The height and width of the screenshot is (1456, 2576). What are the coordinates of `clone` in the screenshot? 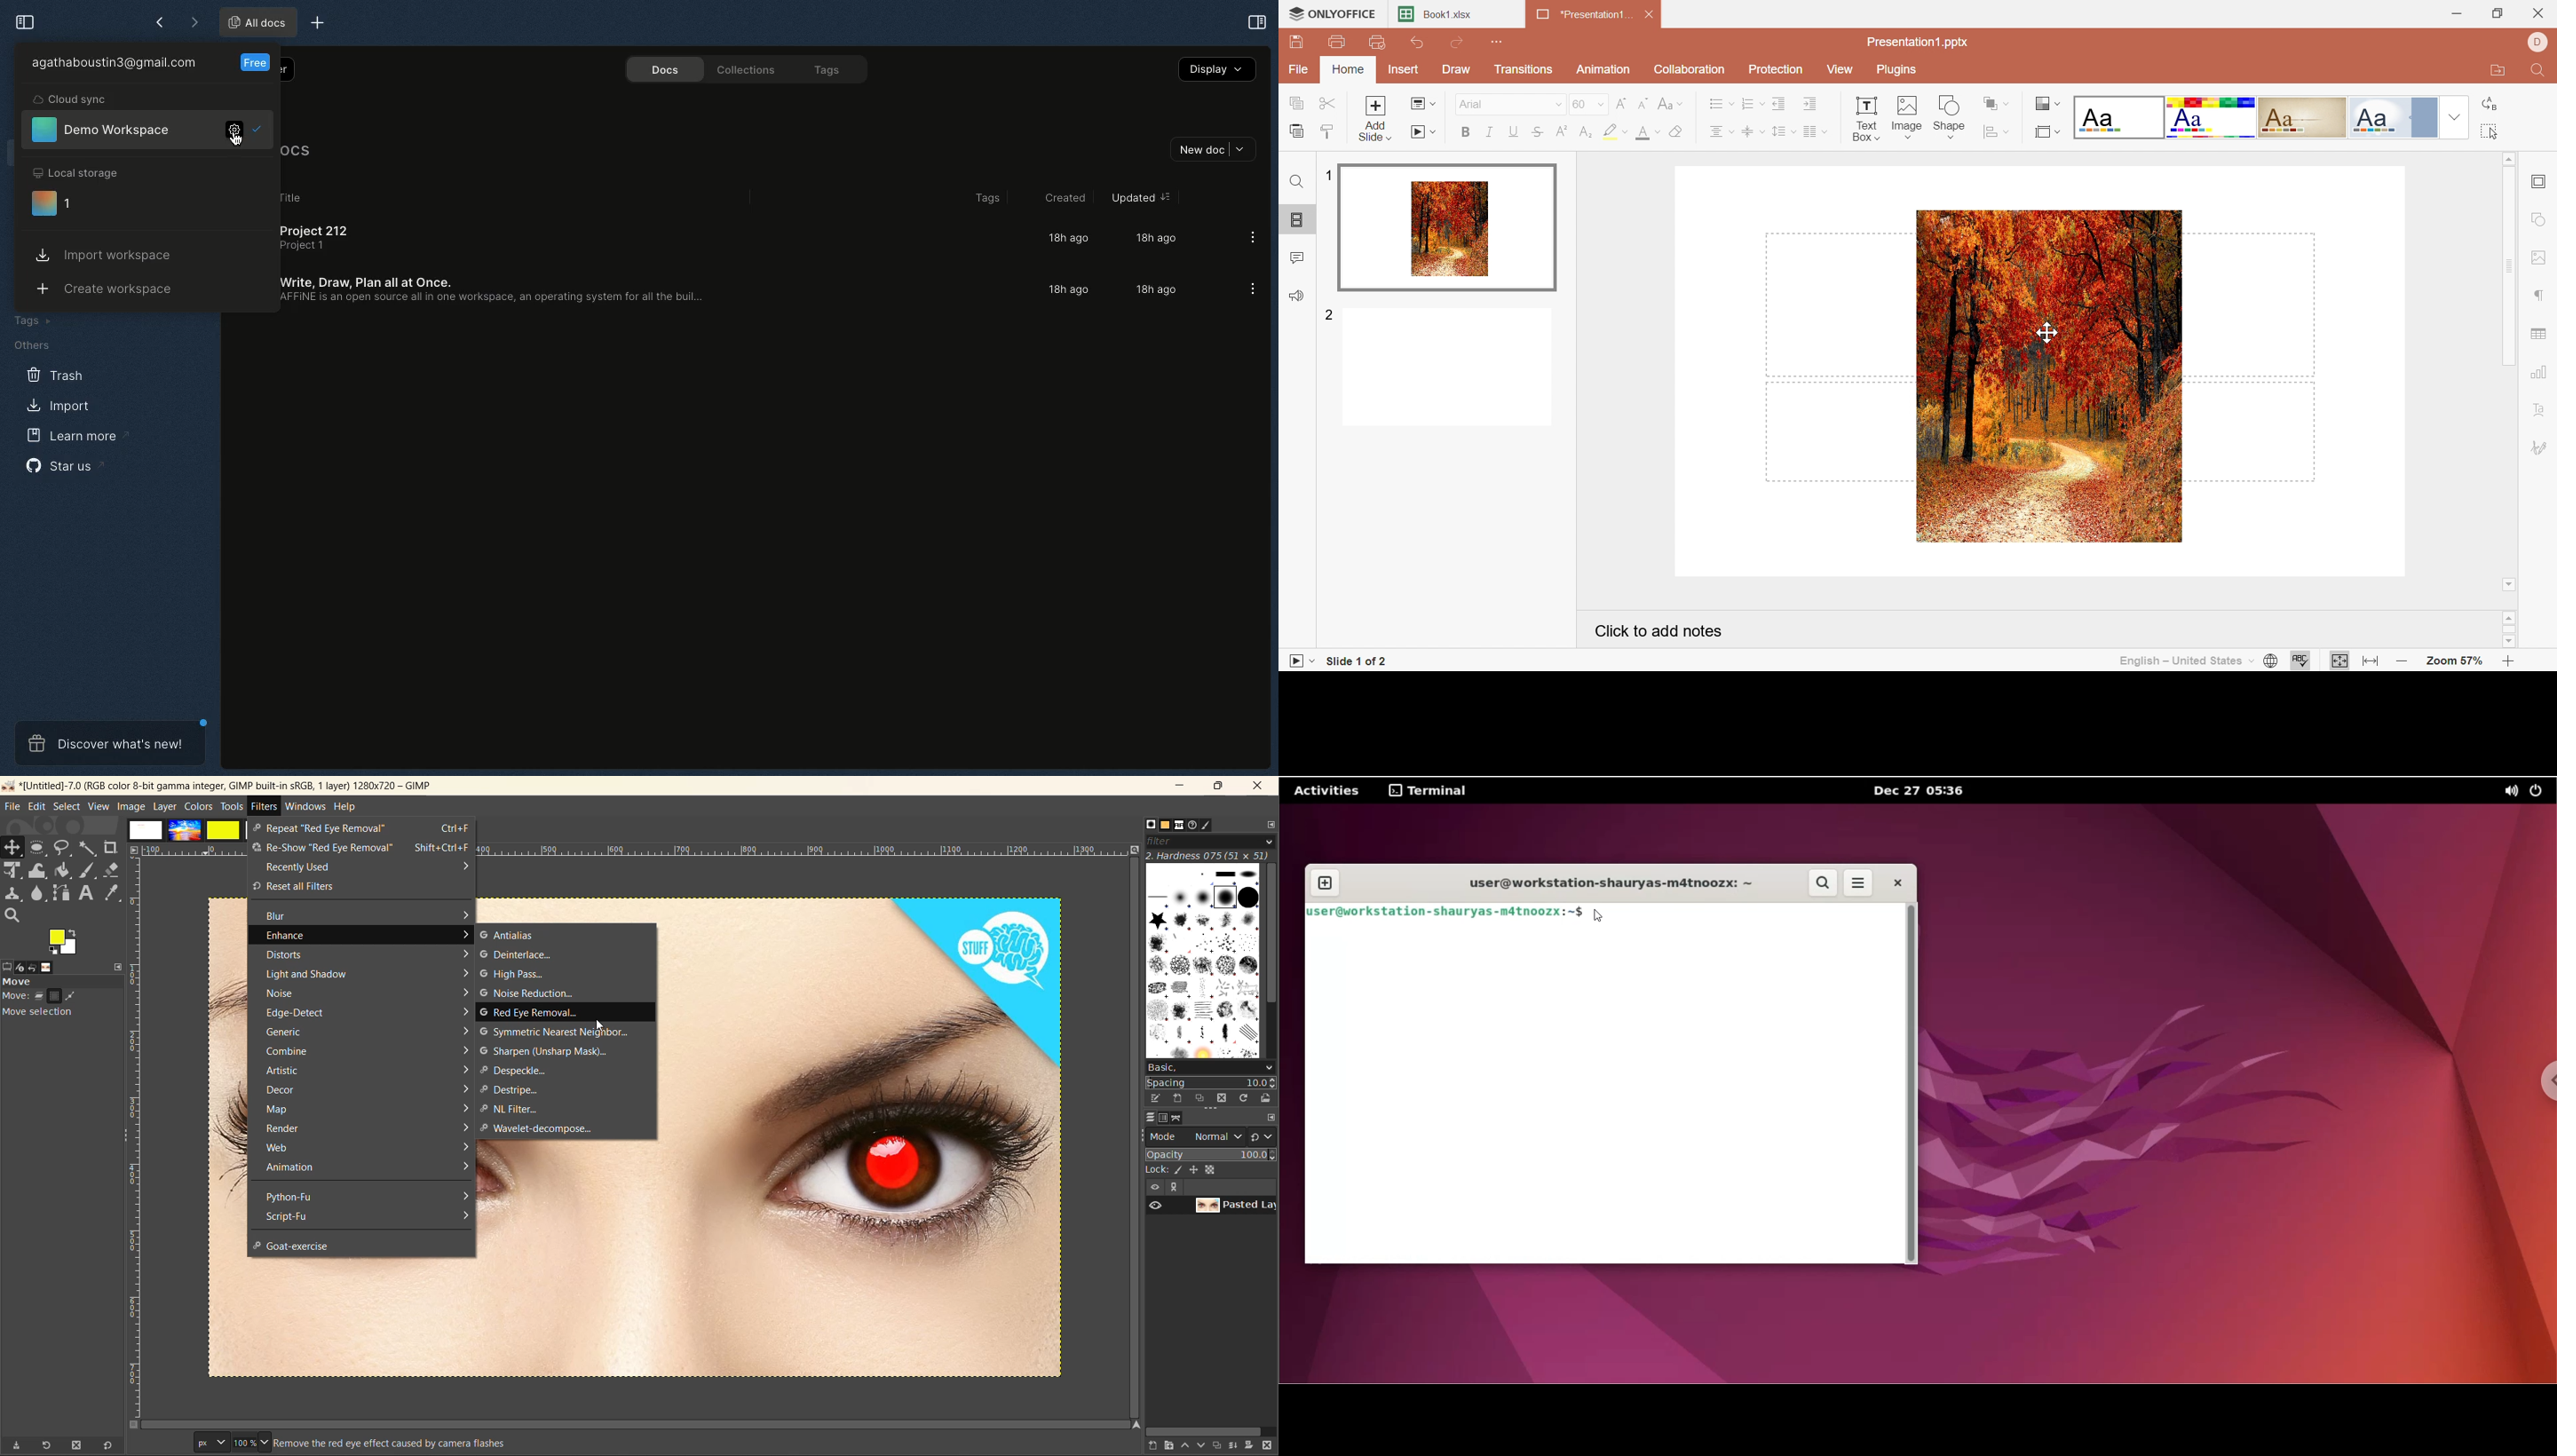 It's located at (14, 894).